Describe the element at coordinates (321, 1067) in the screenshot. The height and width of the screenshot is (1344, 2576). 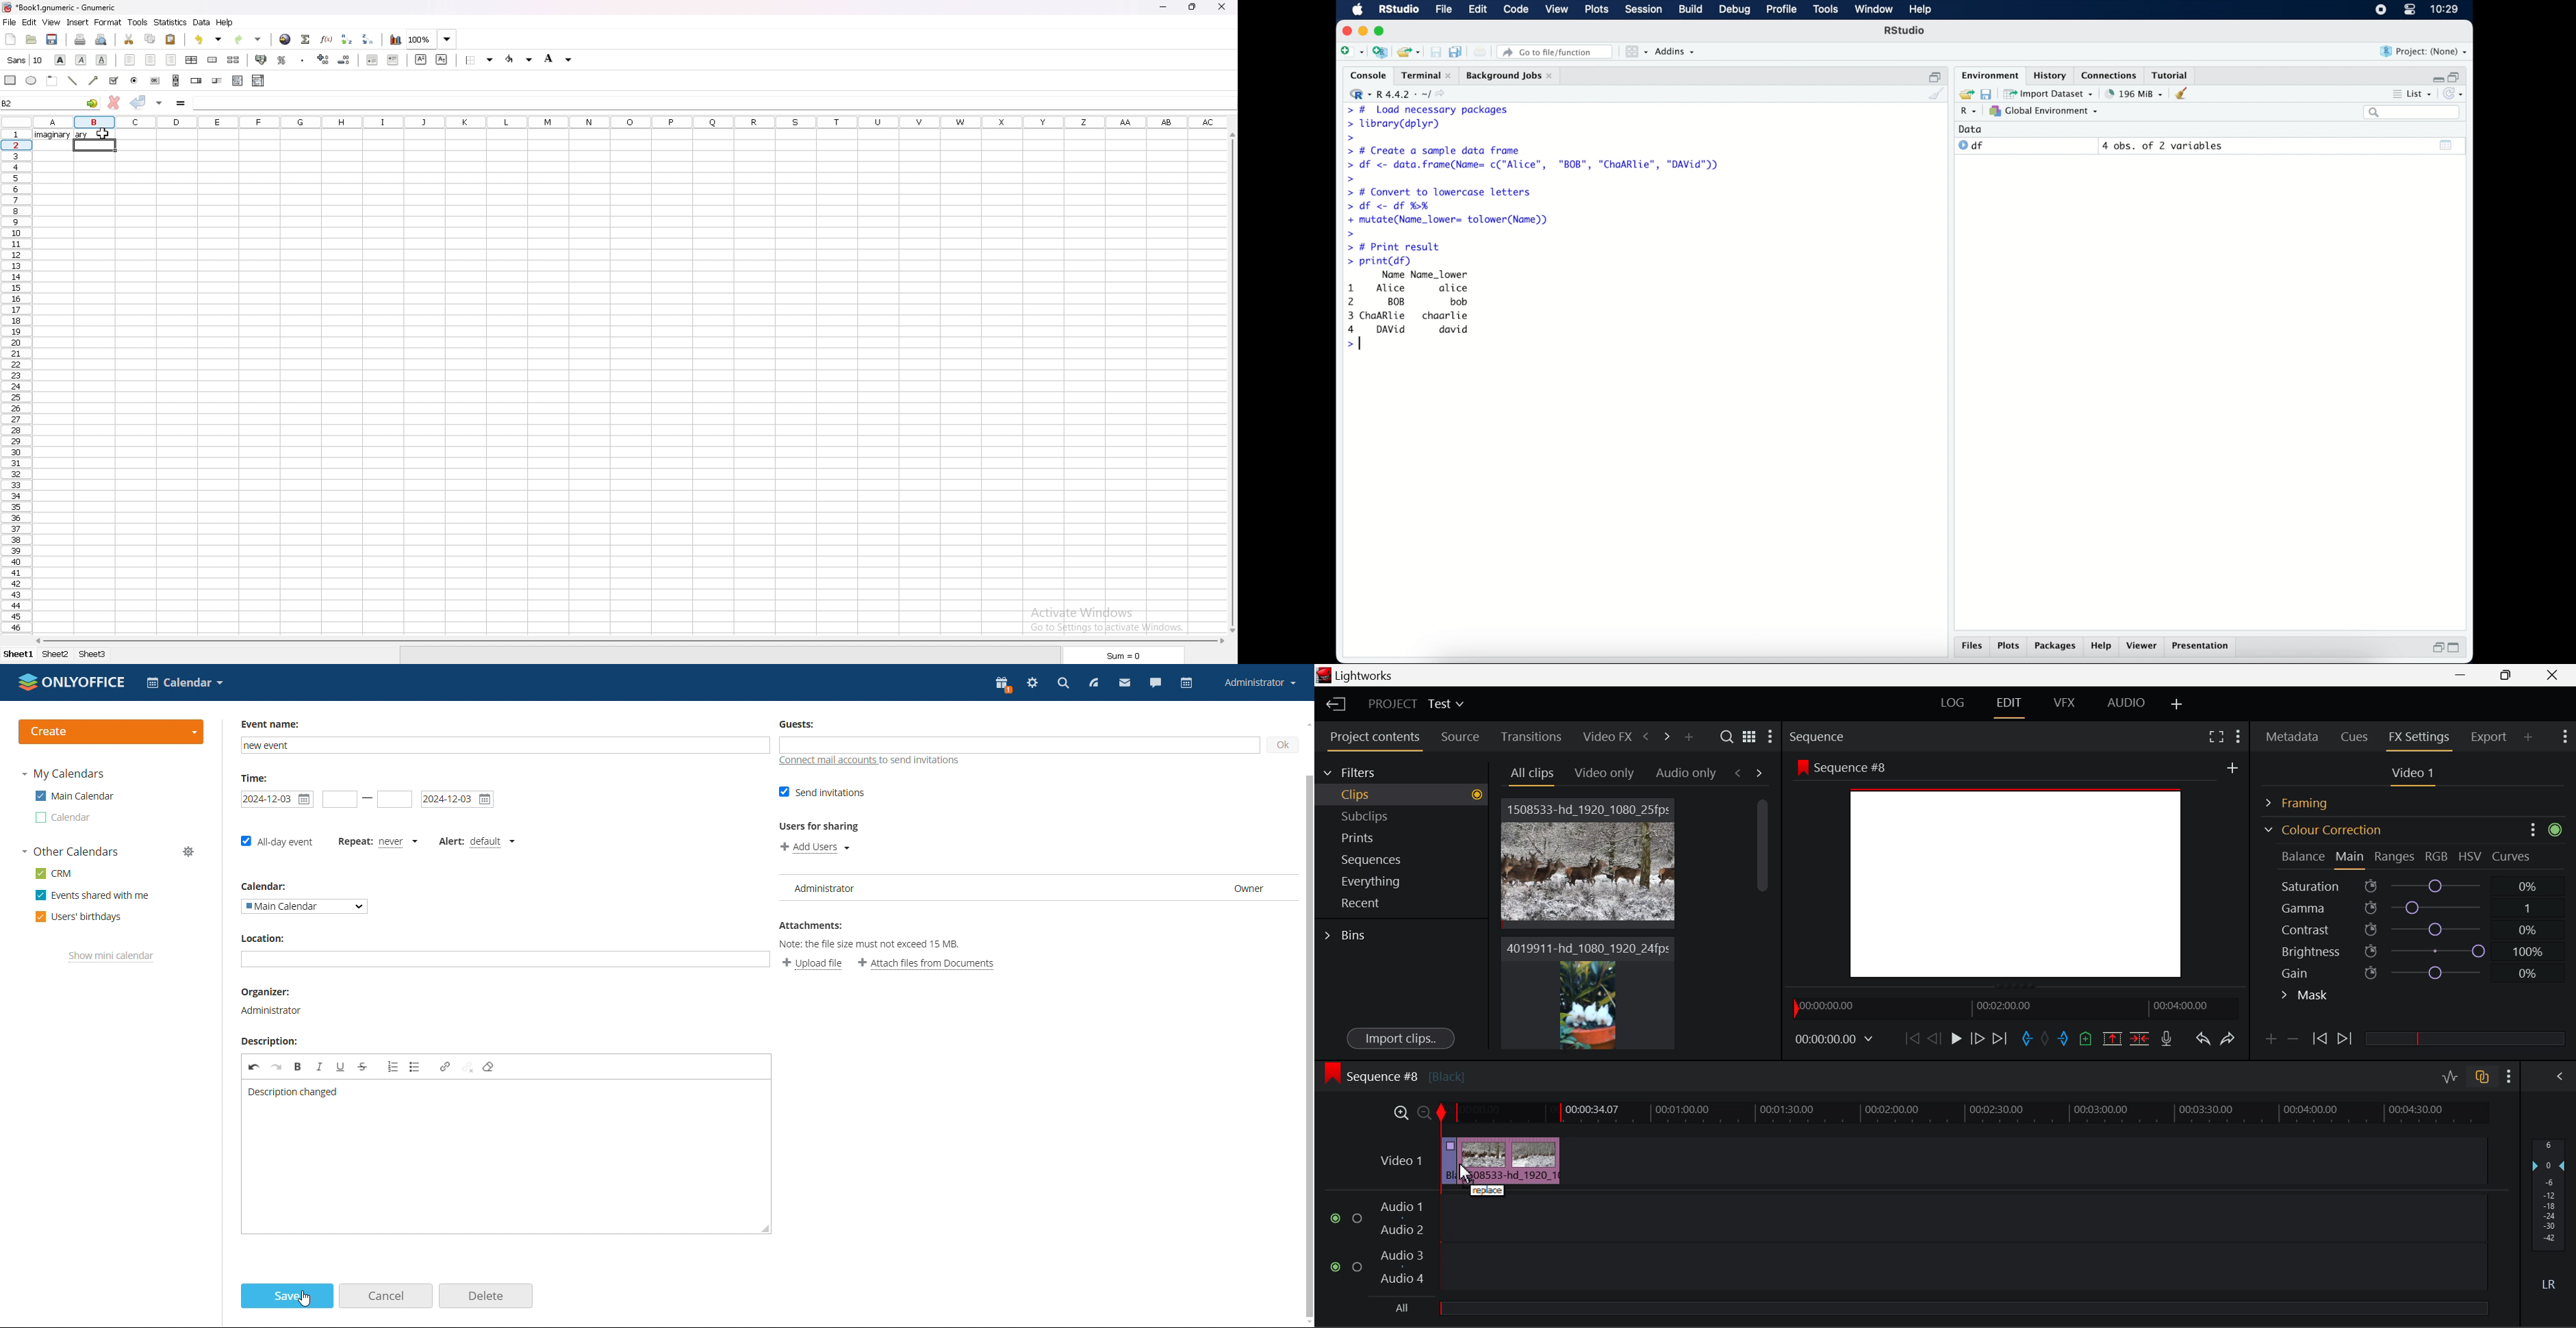
I see `italic` at that location.